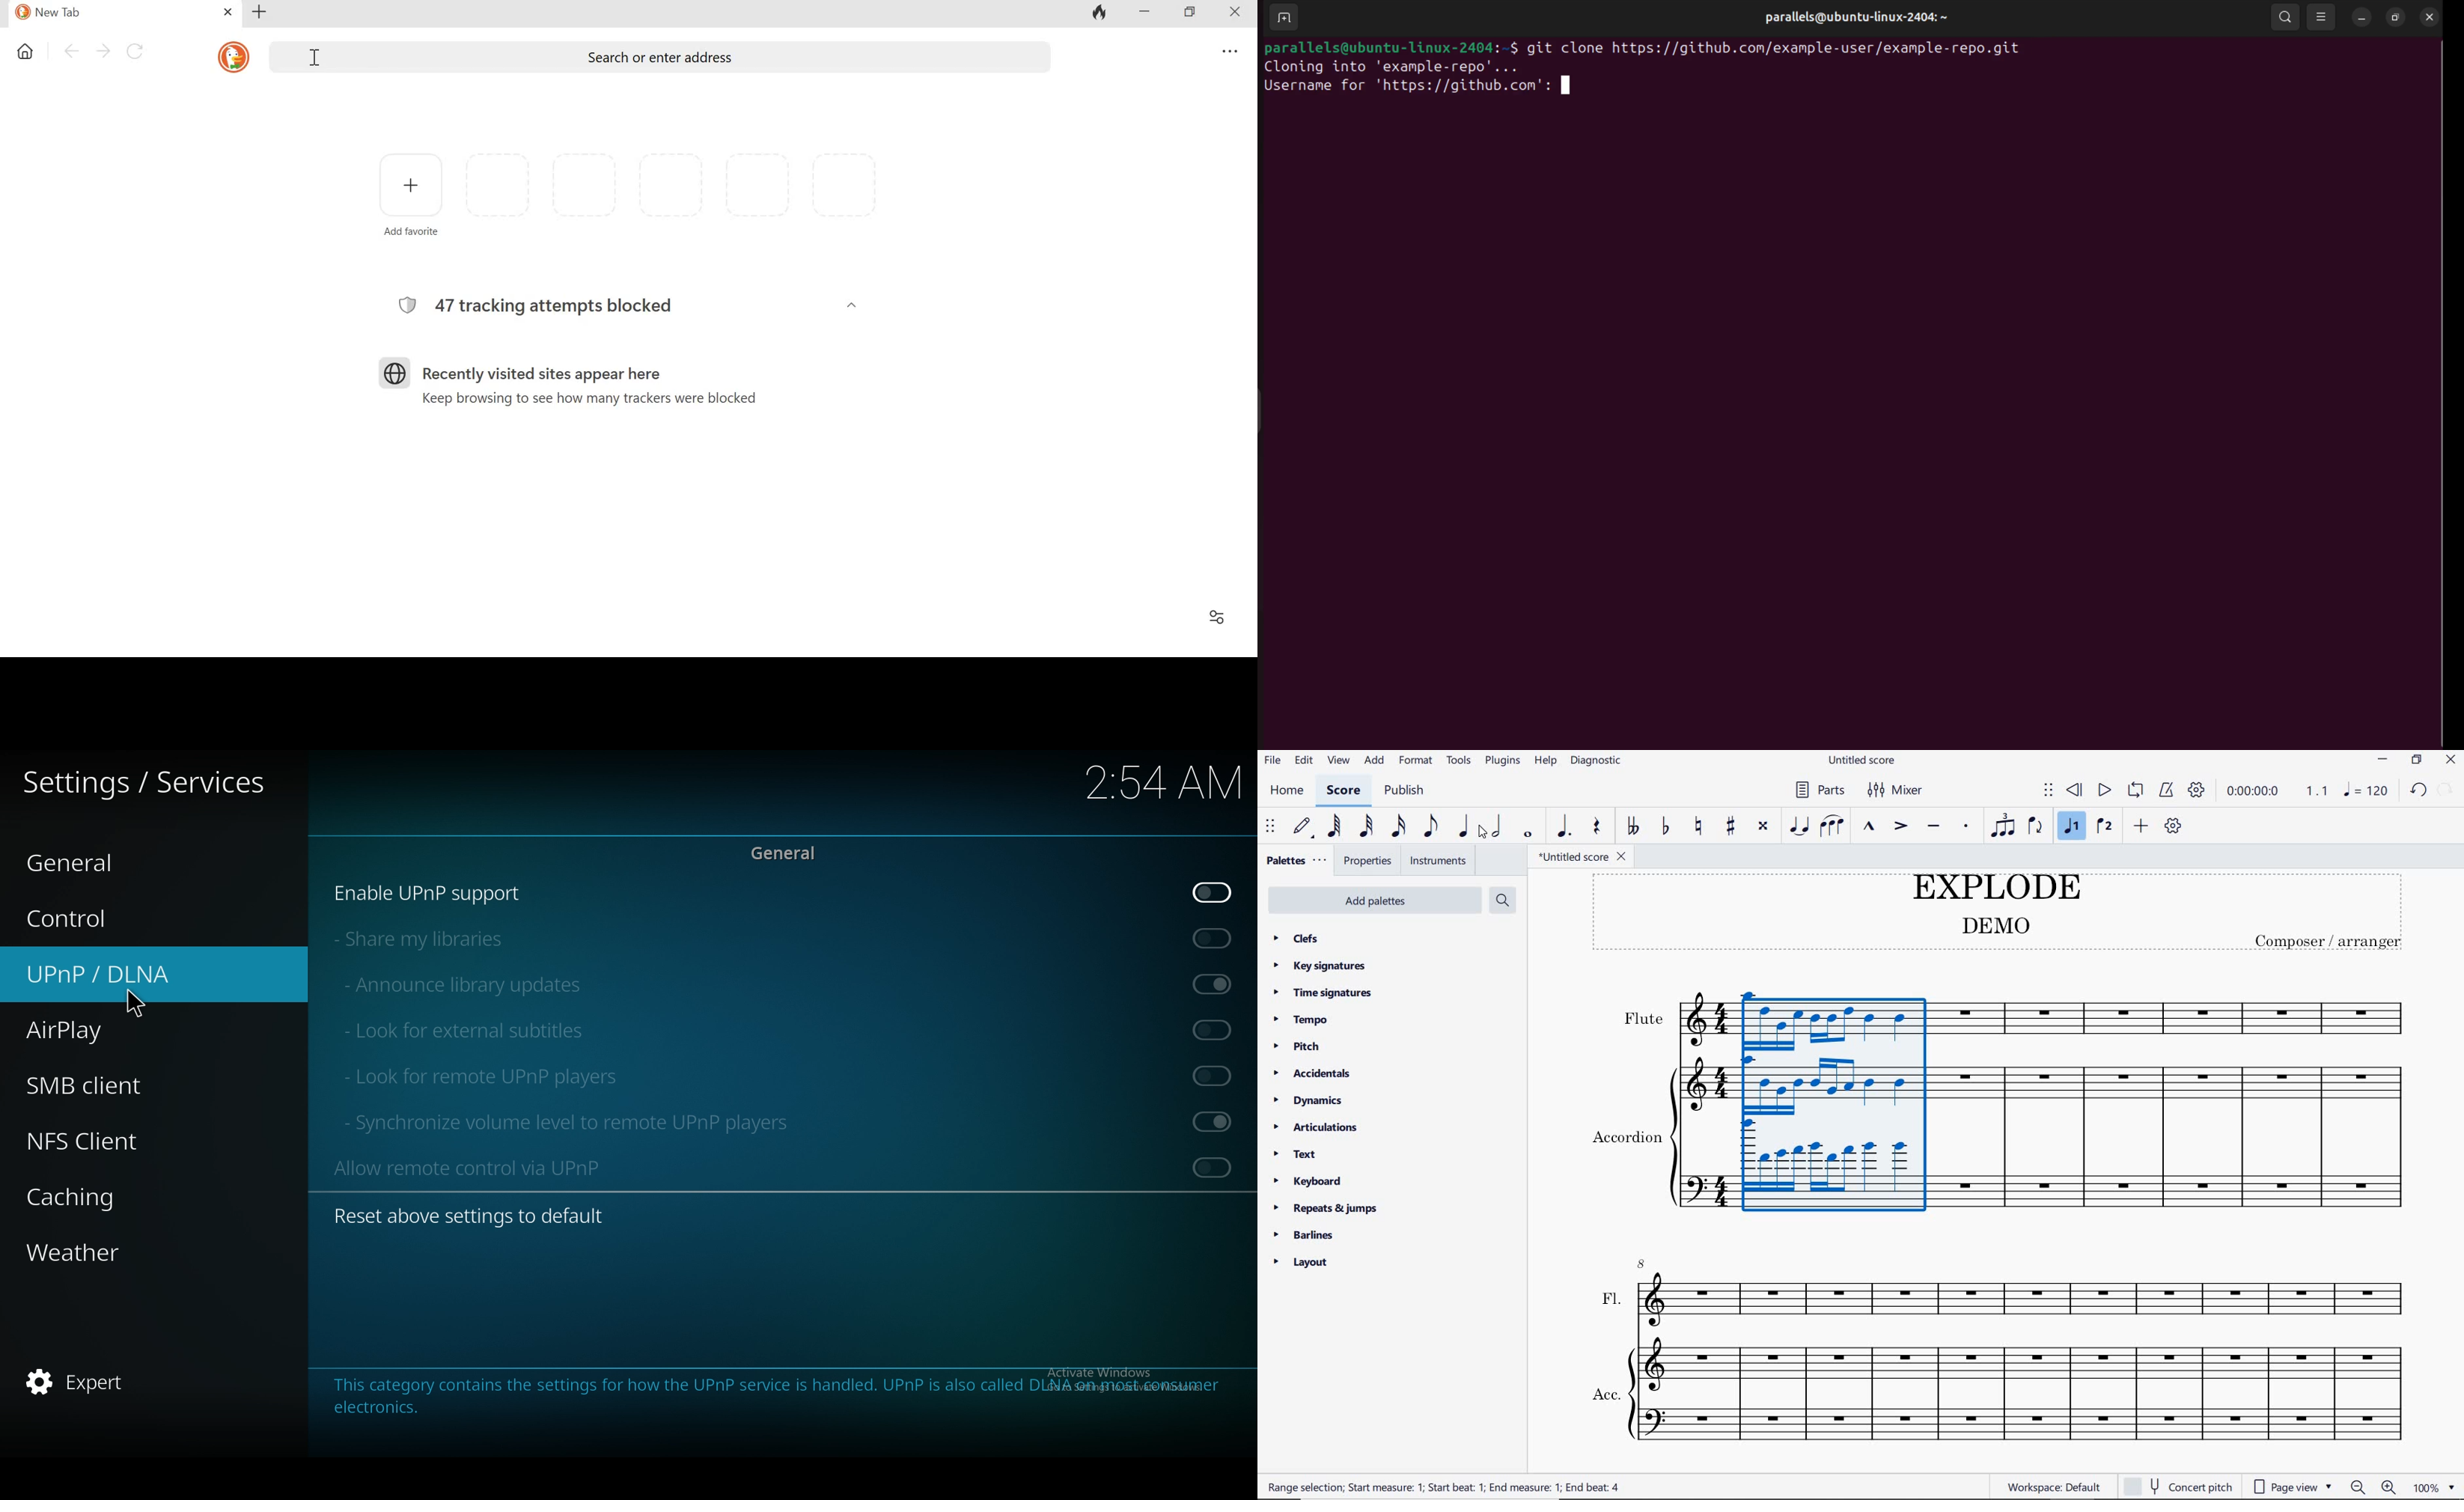 The width and height of the screenshot is (2464, 1512). What do you see at coordinates (1818, 789) in the screenshot?
I see `parts` at bounding box center [1818, 789].